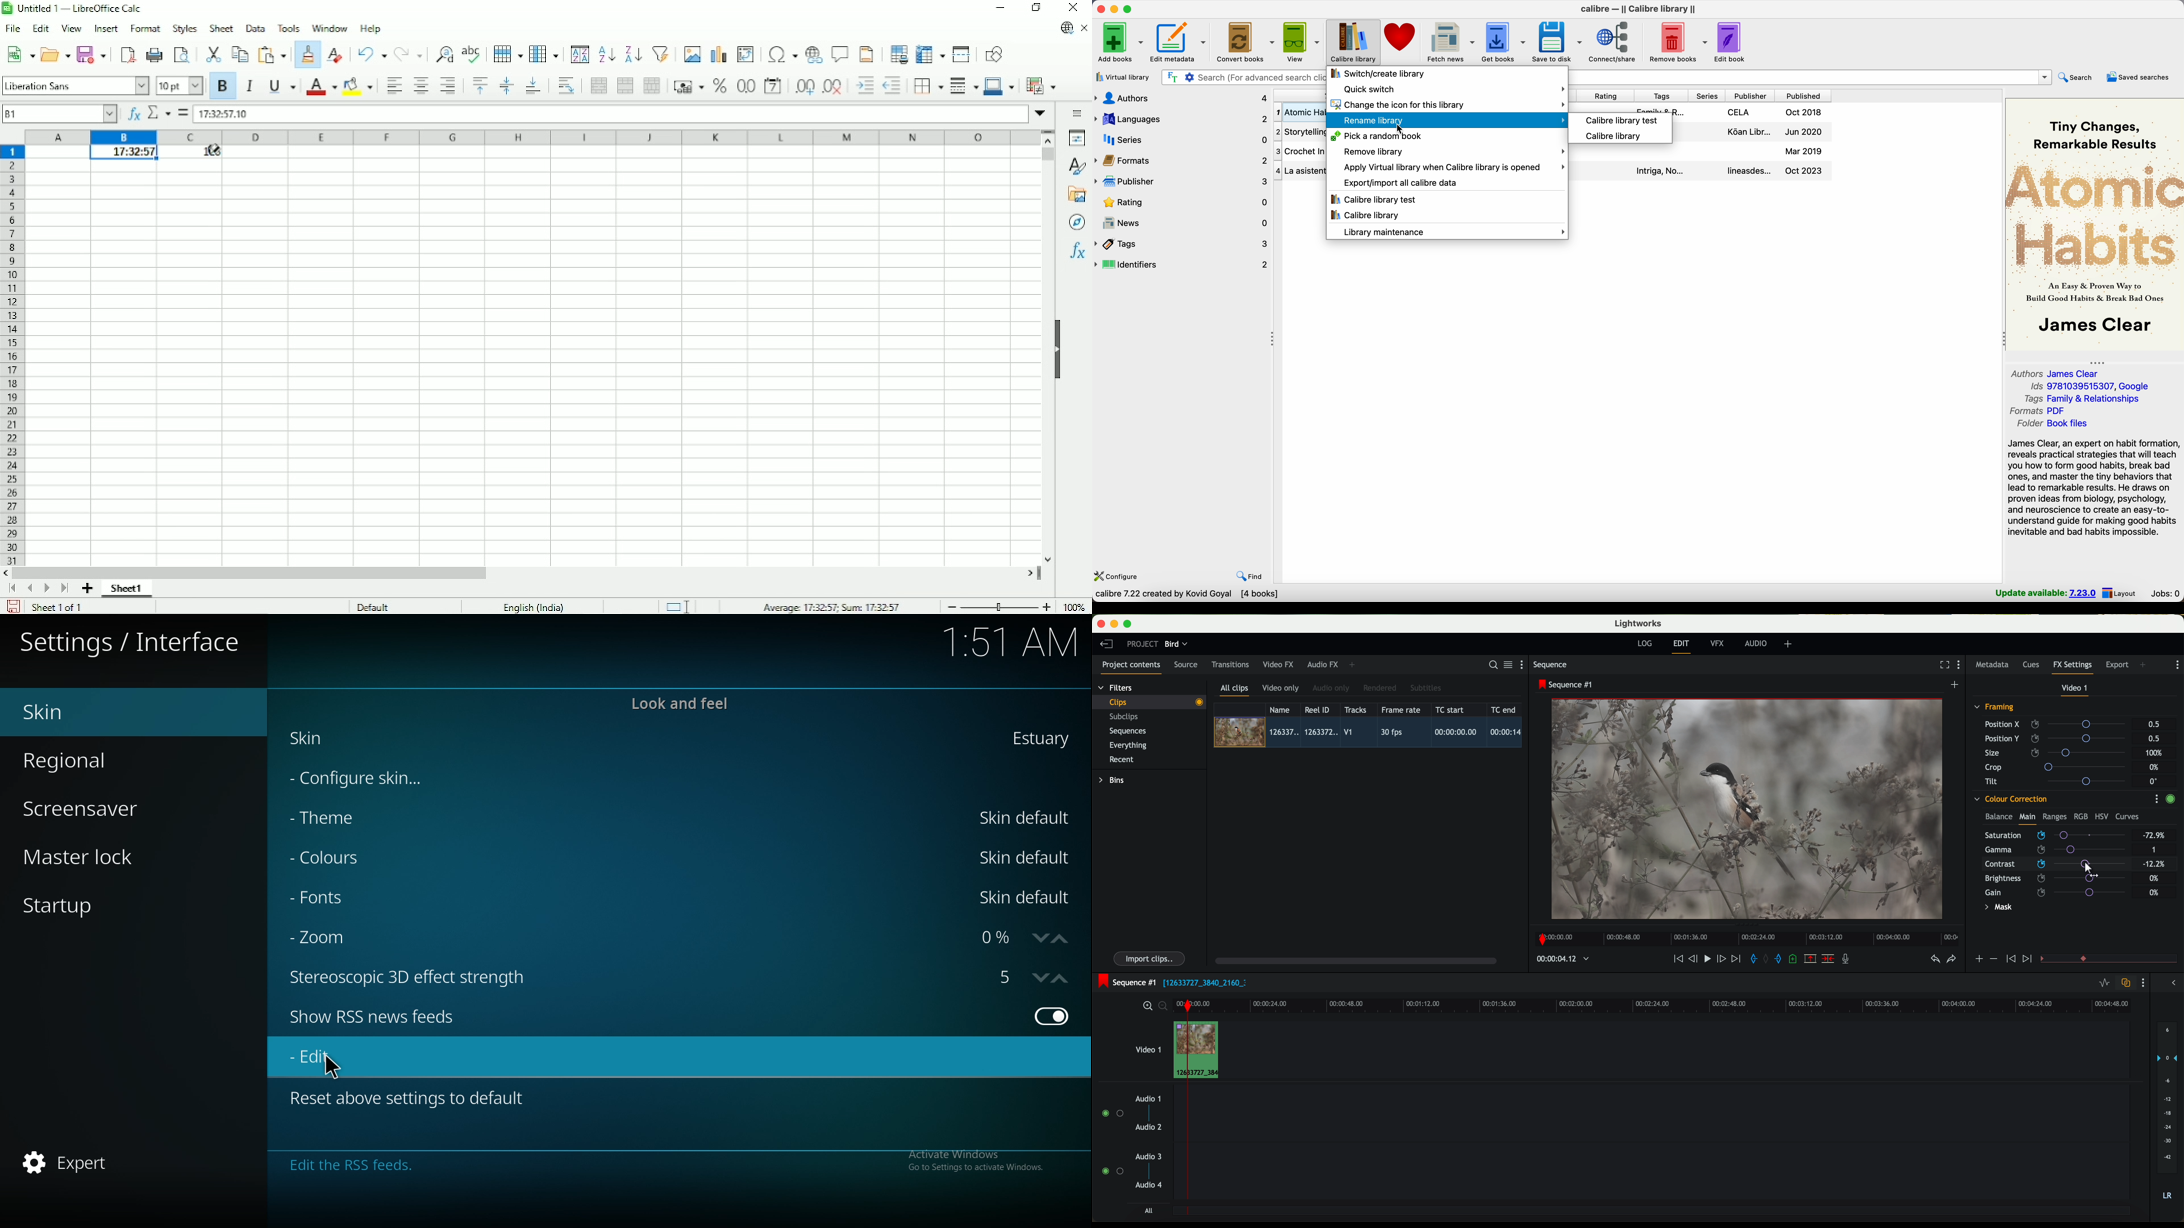 This screenshot has width=2184, height=1232. What do you see at coordinates (1027, 898) in the screenshot?
I see `skin default` at bounding box center [1027, 898].